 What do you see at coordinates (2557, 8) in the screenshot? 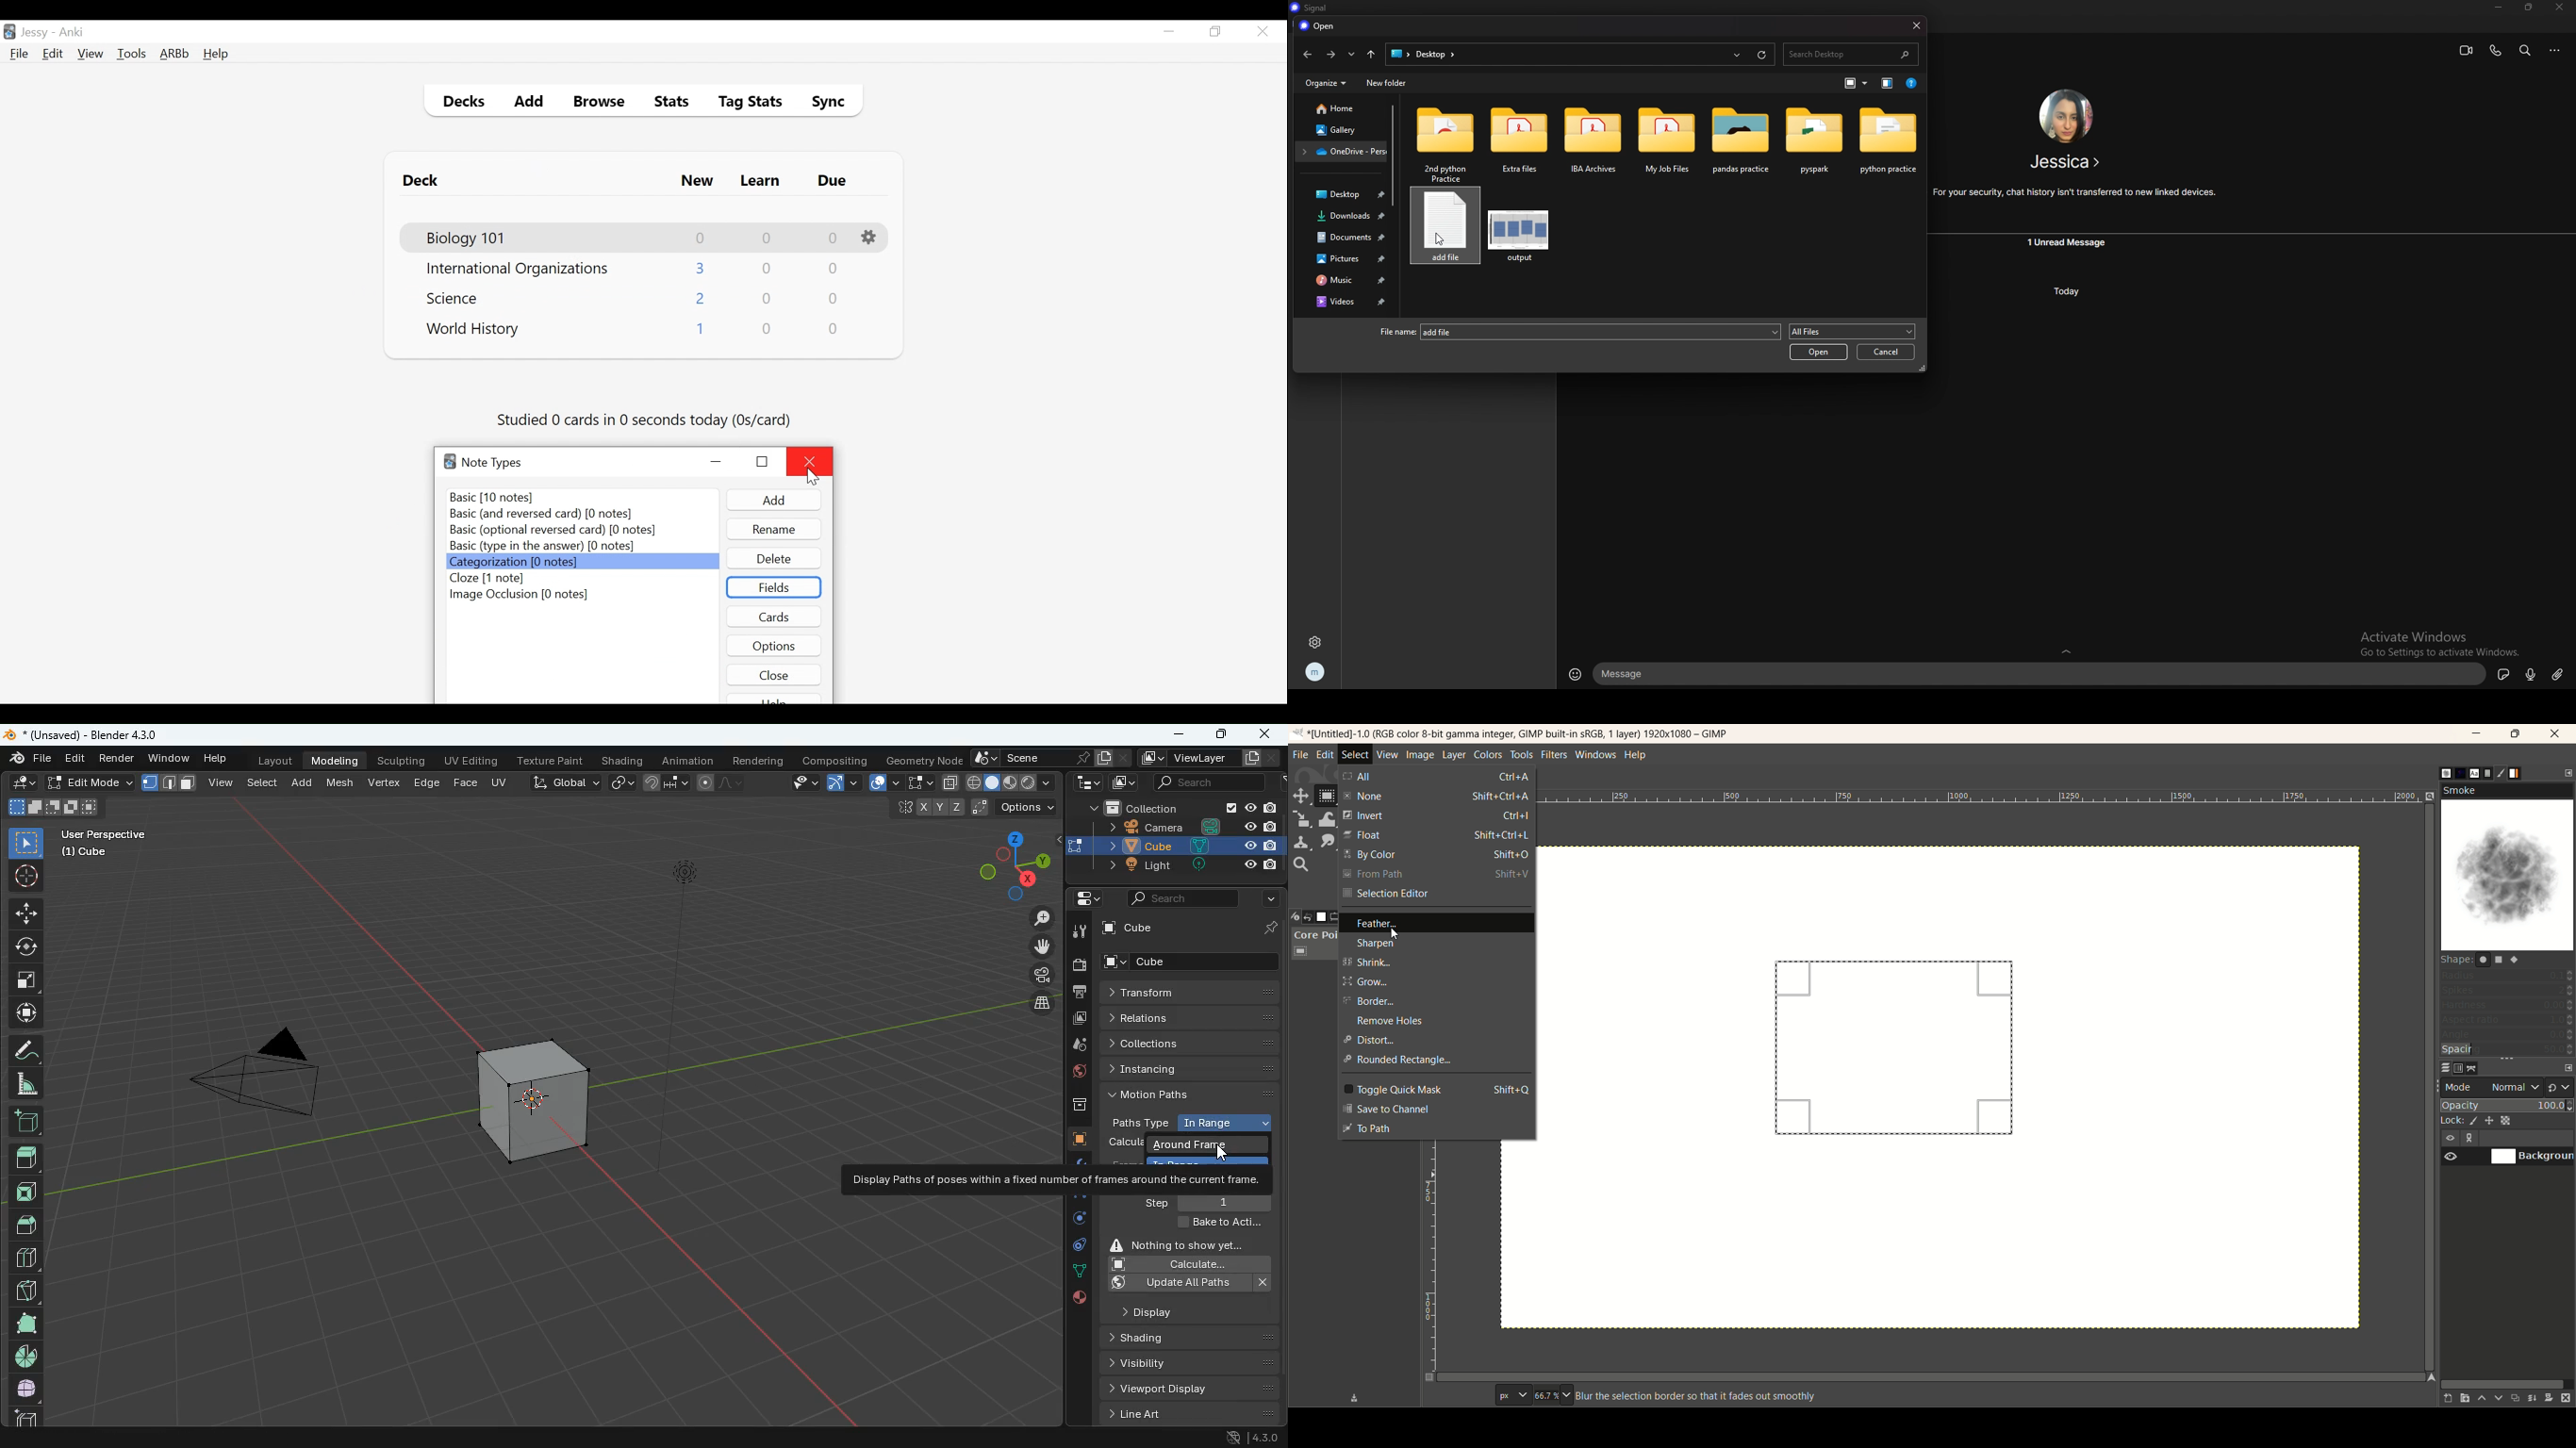
I see `close` at bounding box center [2557, 8].